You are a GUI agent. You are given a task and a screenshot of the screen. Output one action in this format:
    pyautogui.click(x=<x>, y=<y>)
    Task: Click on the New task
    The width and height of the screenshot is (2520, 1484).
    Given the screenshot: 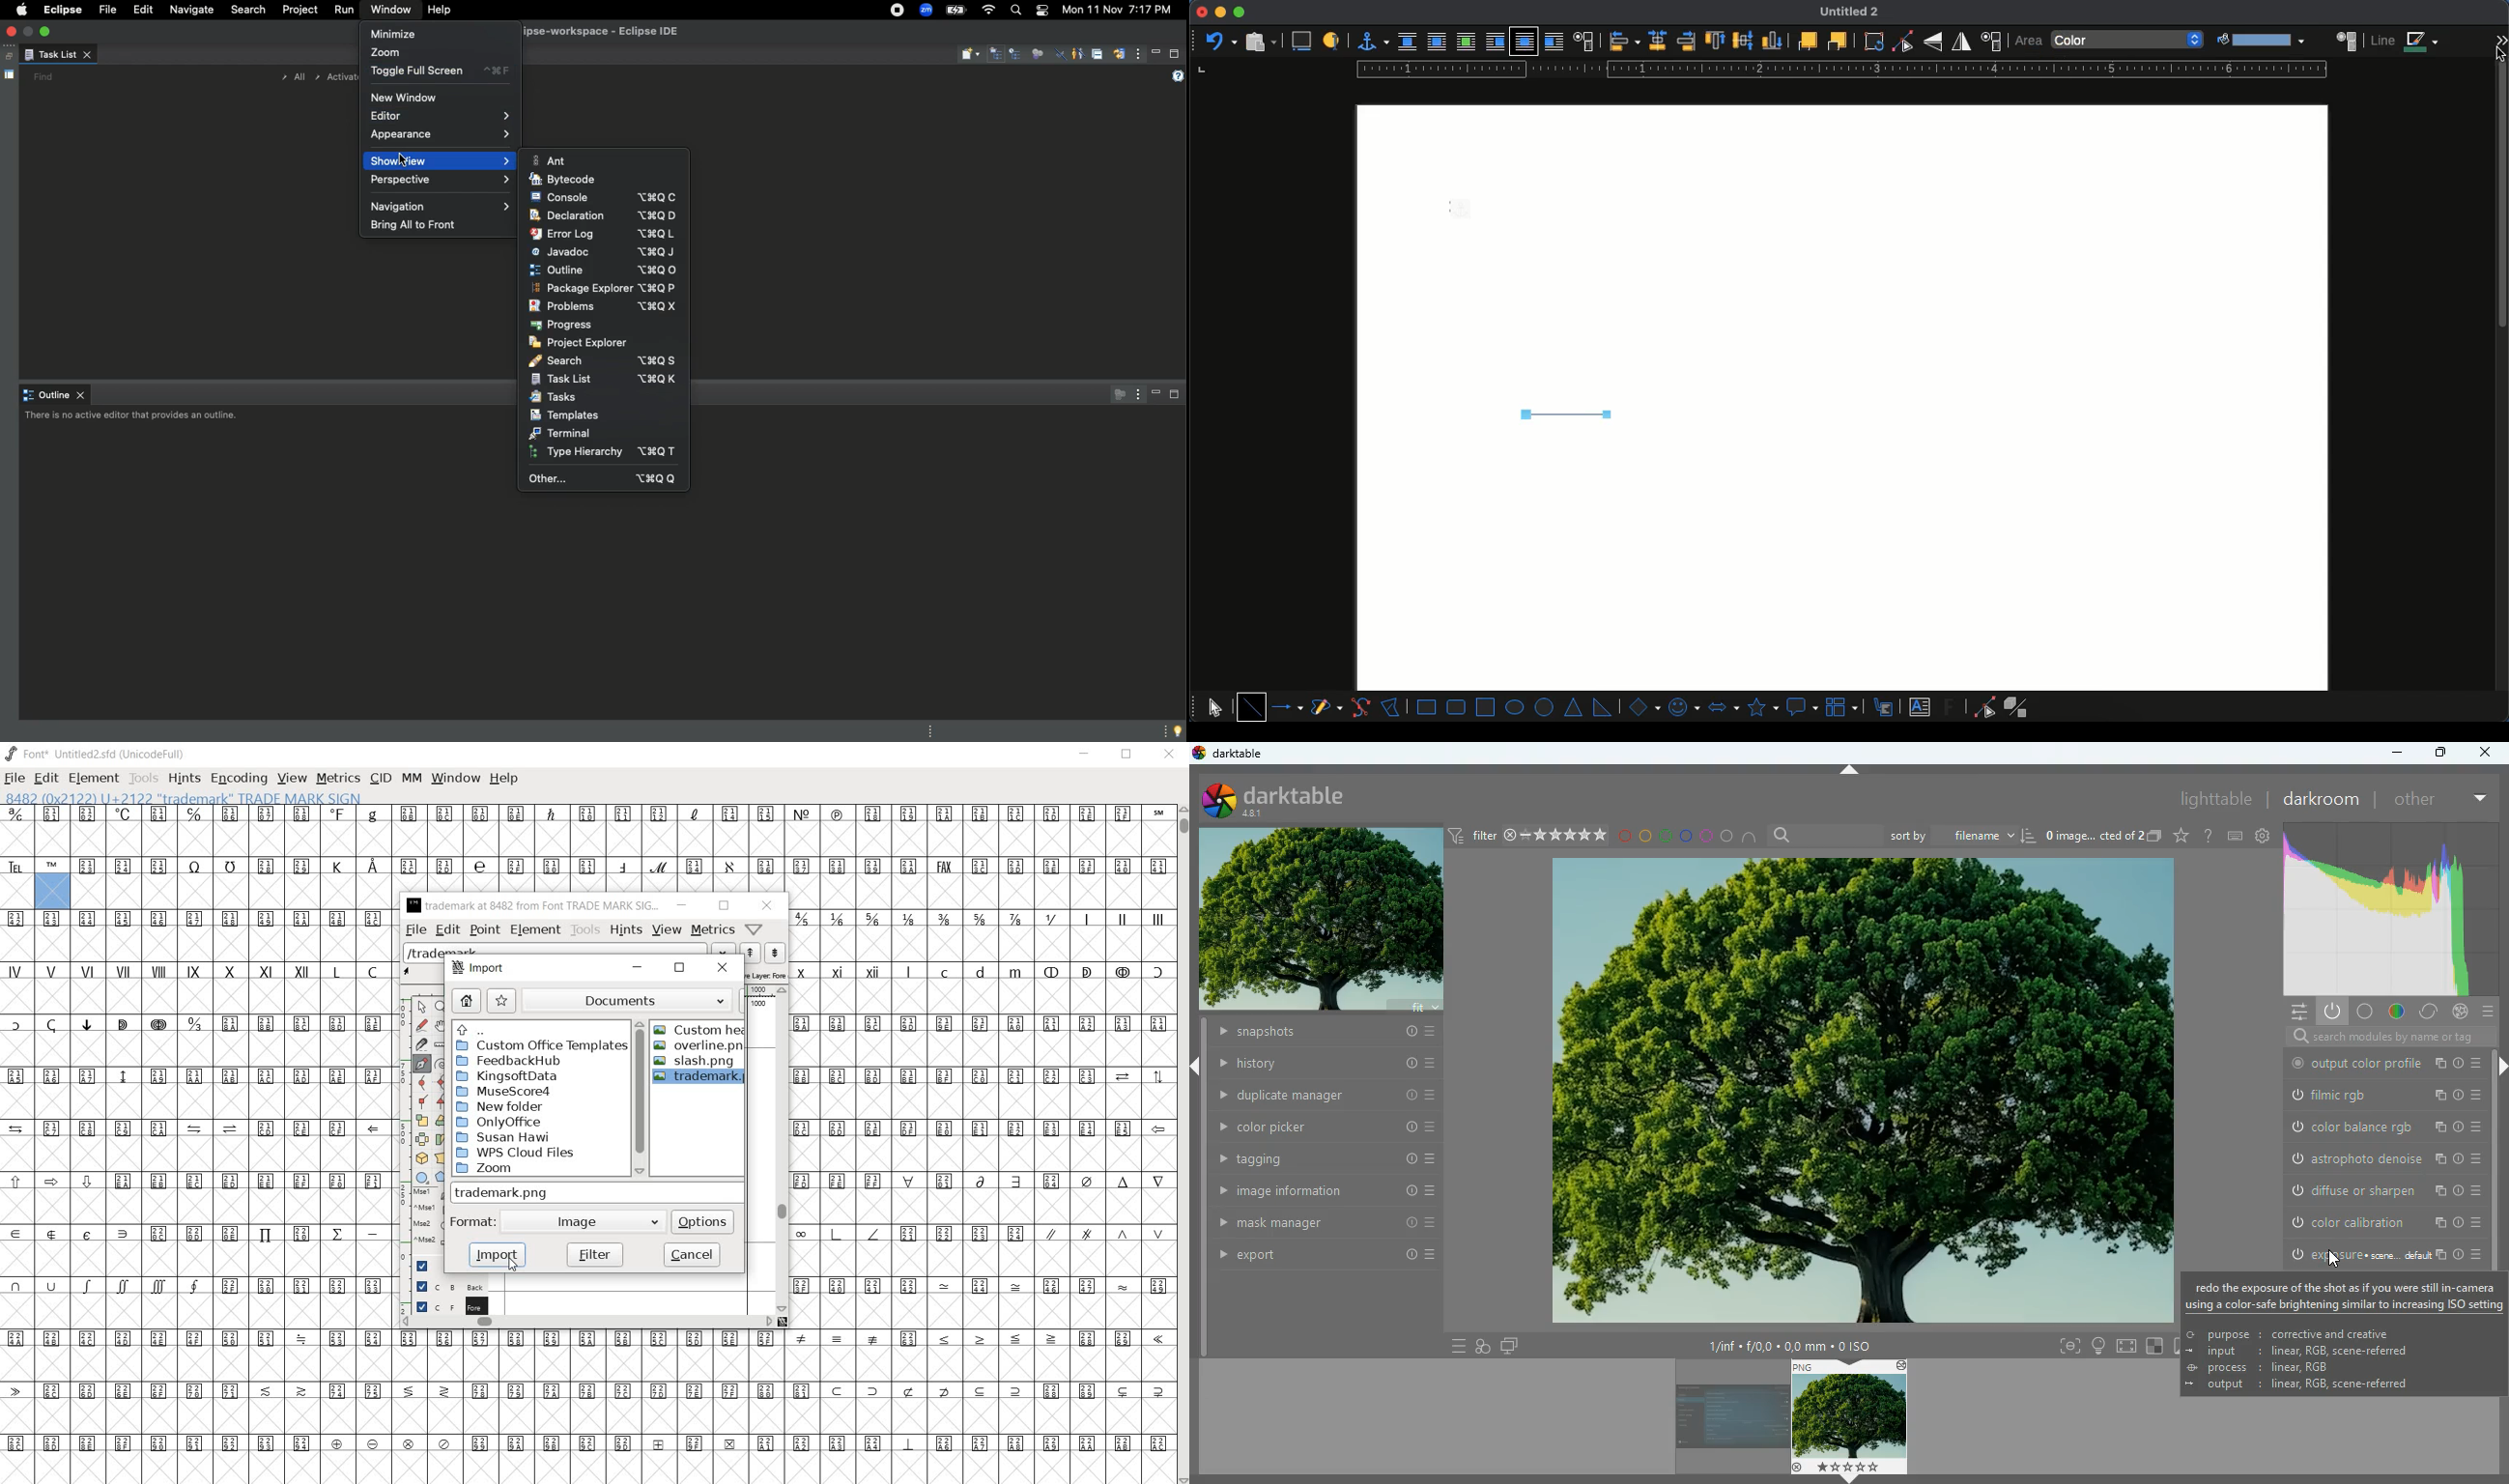 What is the action you would take?
    pyautogui.click(x=971, y=54)
    